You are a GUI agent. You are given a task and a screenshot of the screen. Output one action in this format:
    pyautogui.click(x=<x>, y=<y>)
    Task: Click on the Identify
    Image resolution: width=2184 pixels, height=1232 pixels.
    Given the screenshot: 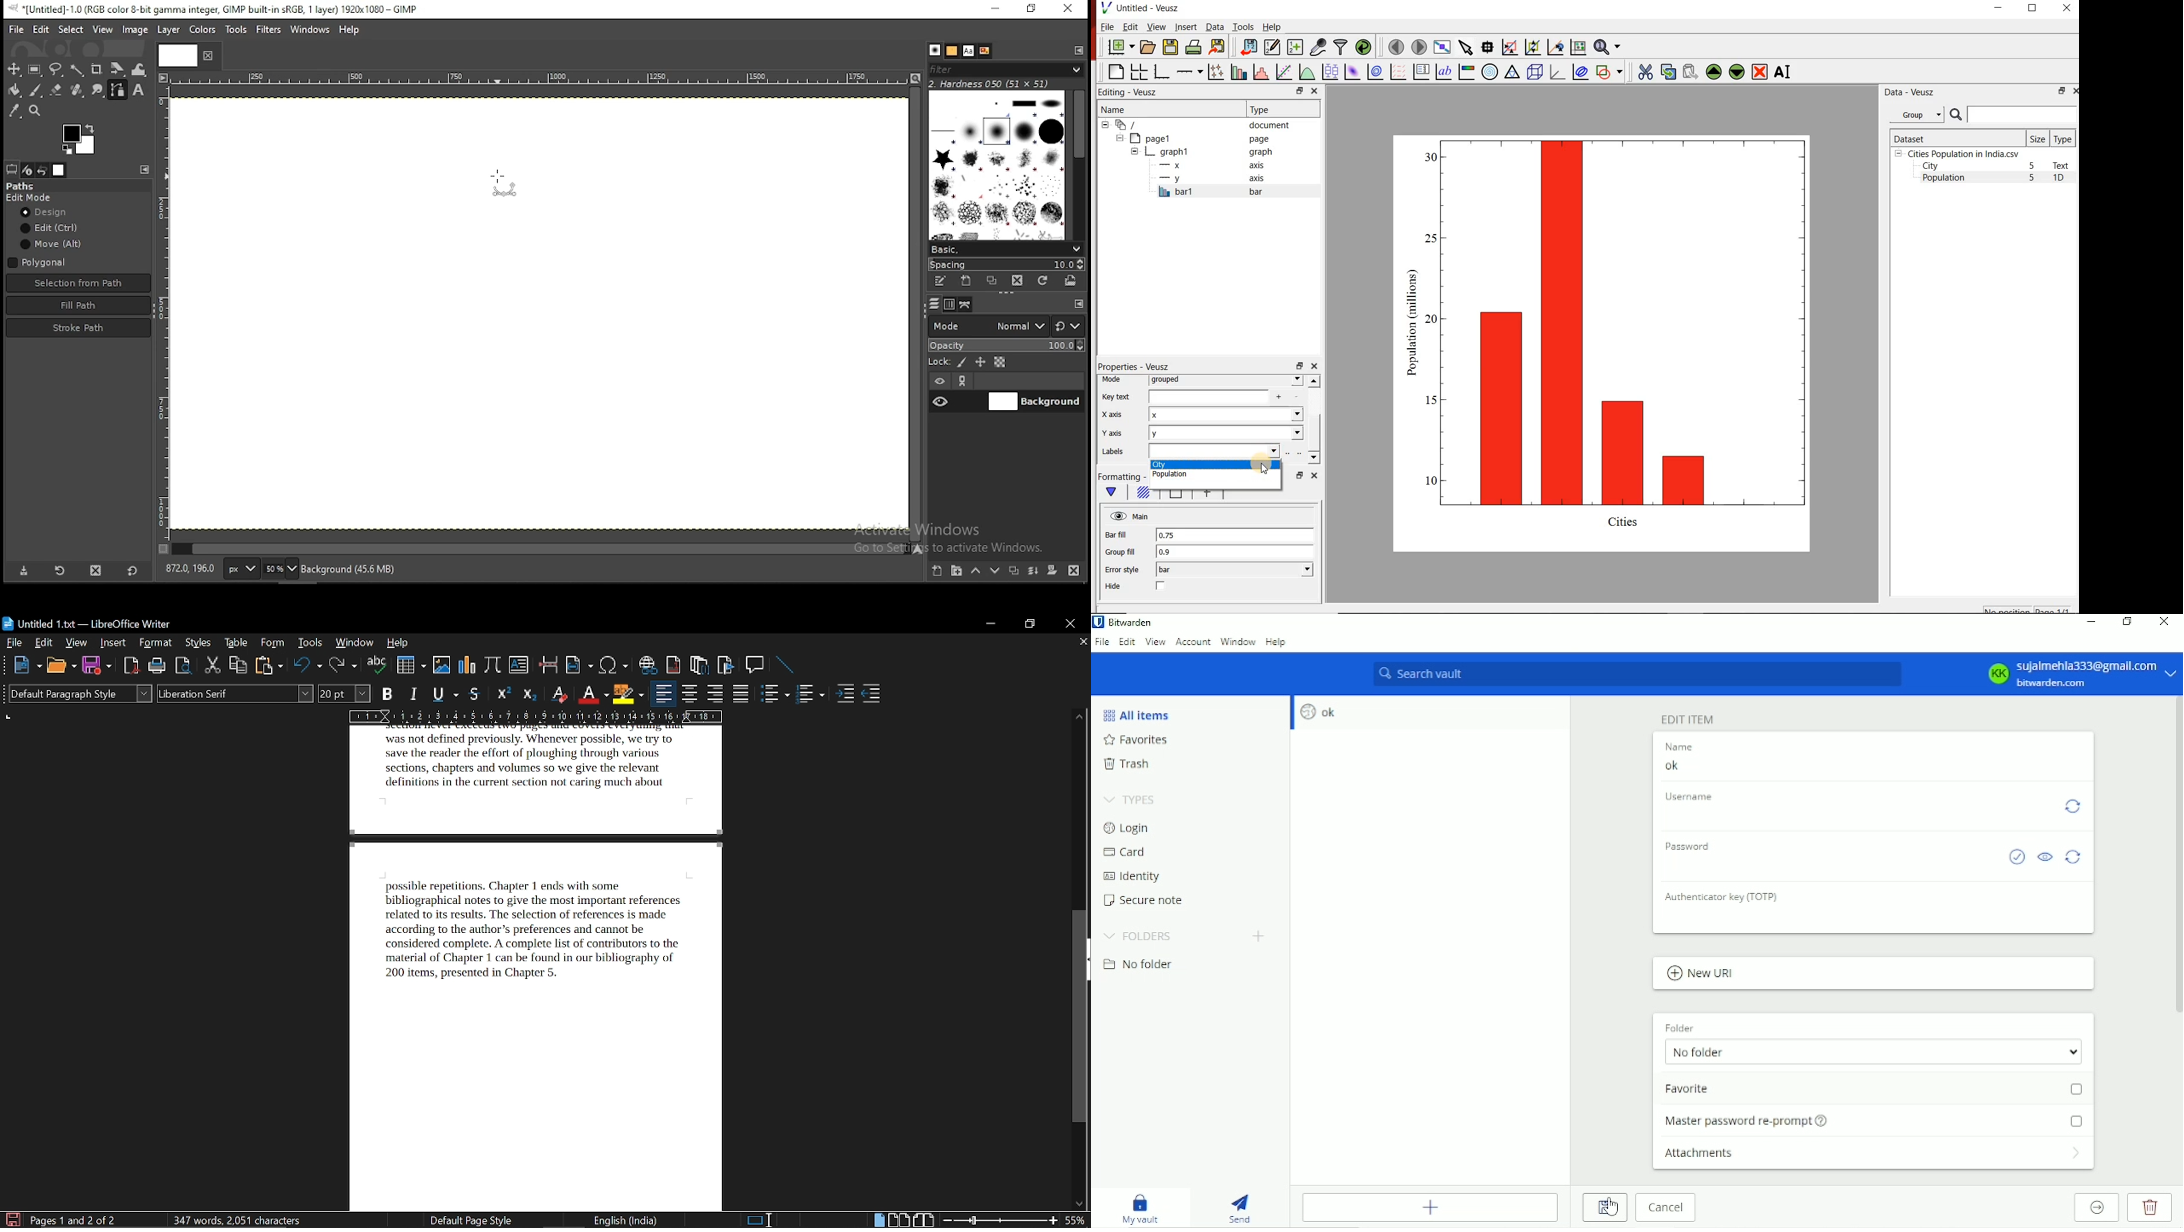 What is the action you would take?
    pyautogui.click(x=1135, y=877)
    